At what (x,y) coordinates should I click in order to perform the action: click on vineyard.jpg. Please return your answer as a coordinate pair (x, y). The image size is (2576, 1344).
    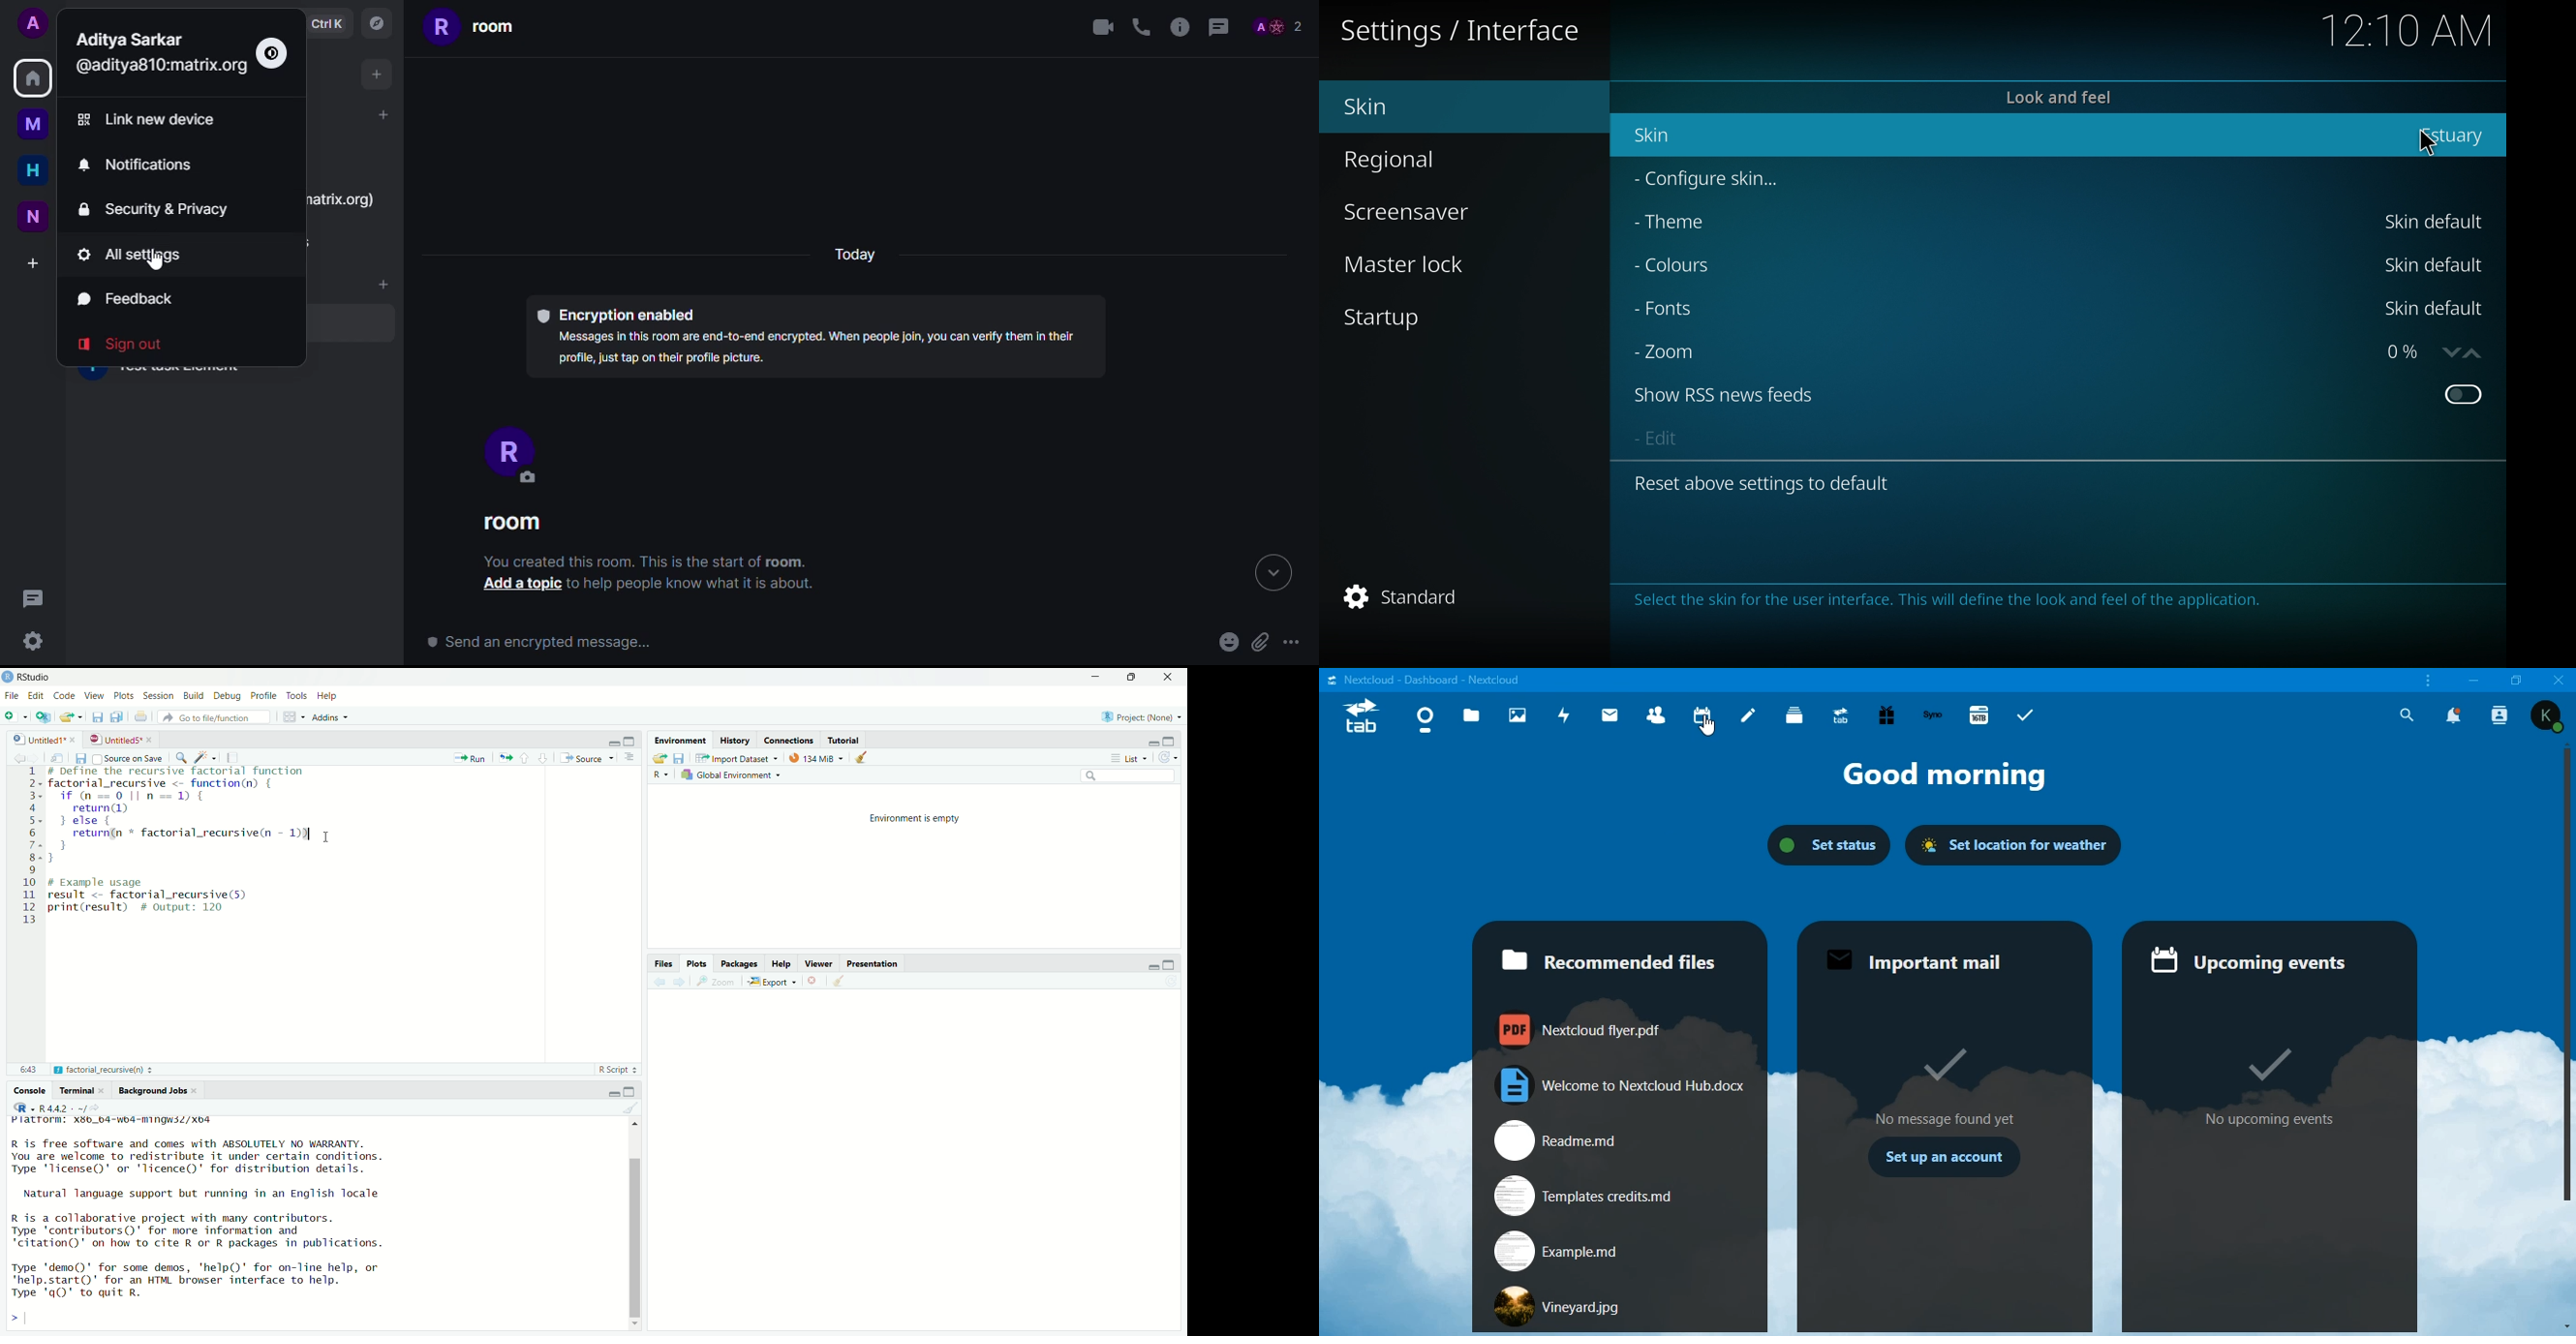
    Looking at the image, I should click on (1566, 1306).